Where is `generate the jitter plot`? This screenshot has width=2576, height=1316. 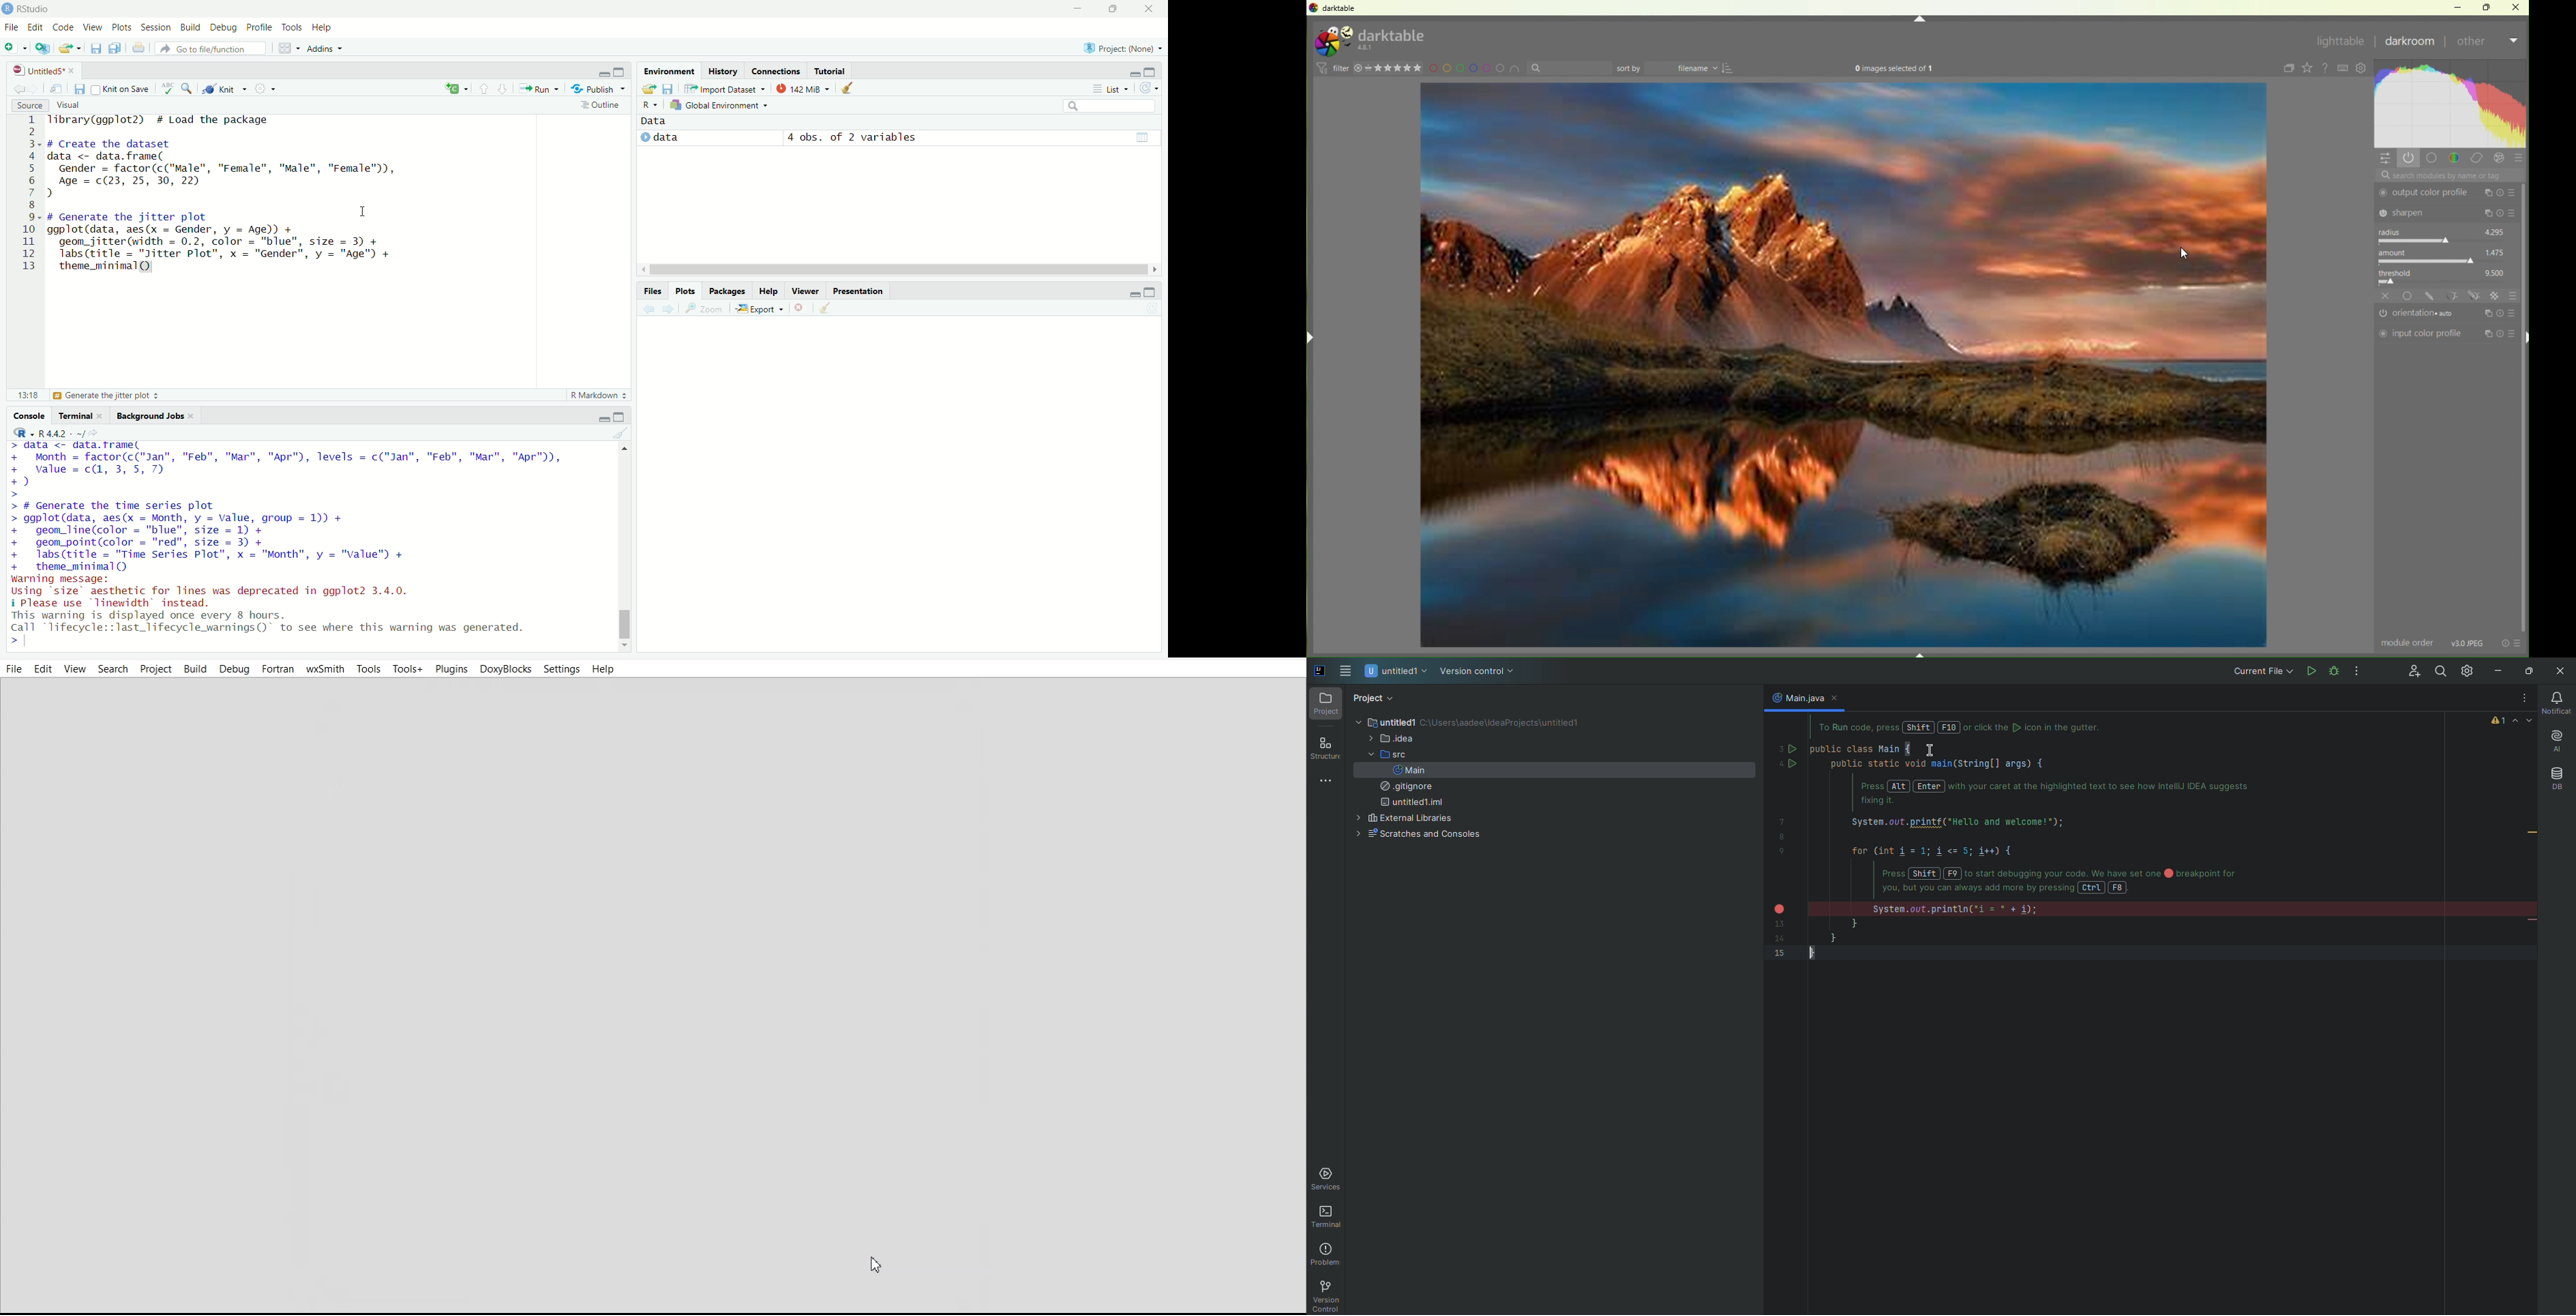
generate the jitter plot is located at coordinates (109, 396).